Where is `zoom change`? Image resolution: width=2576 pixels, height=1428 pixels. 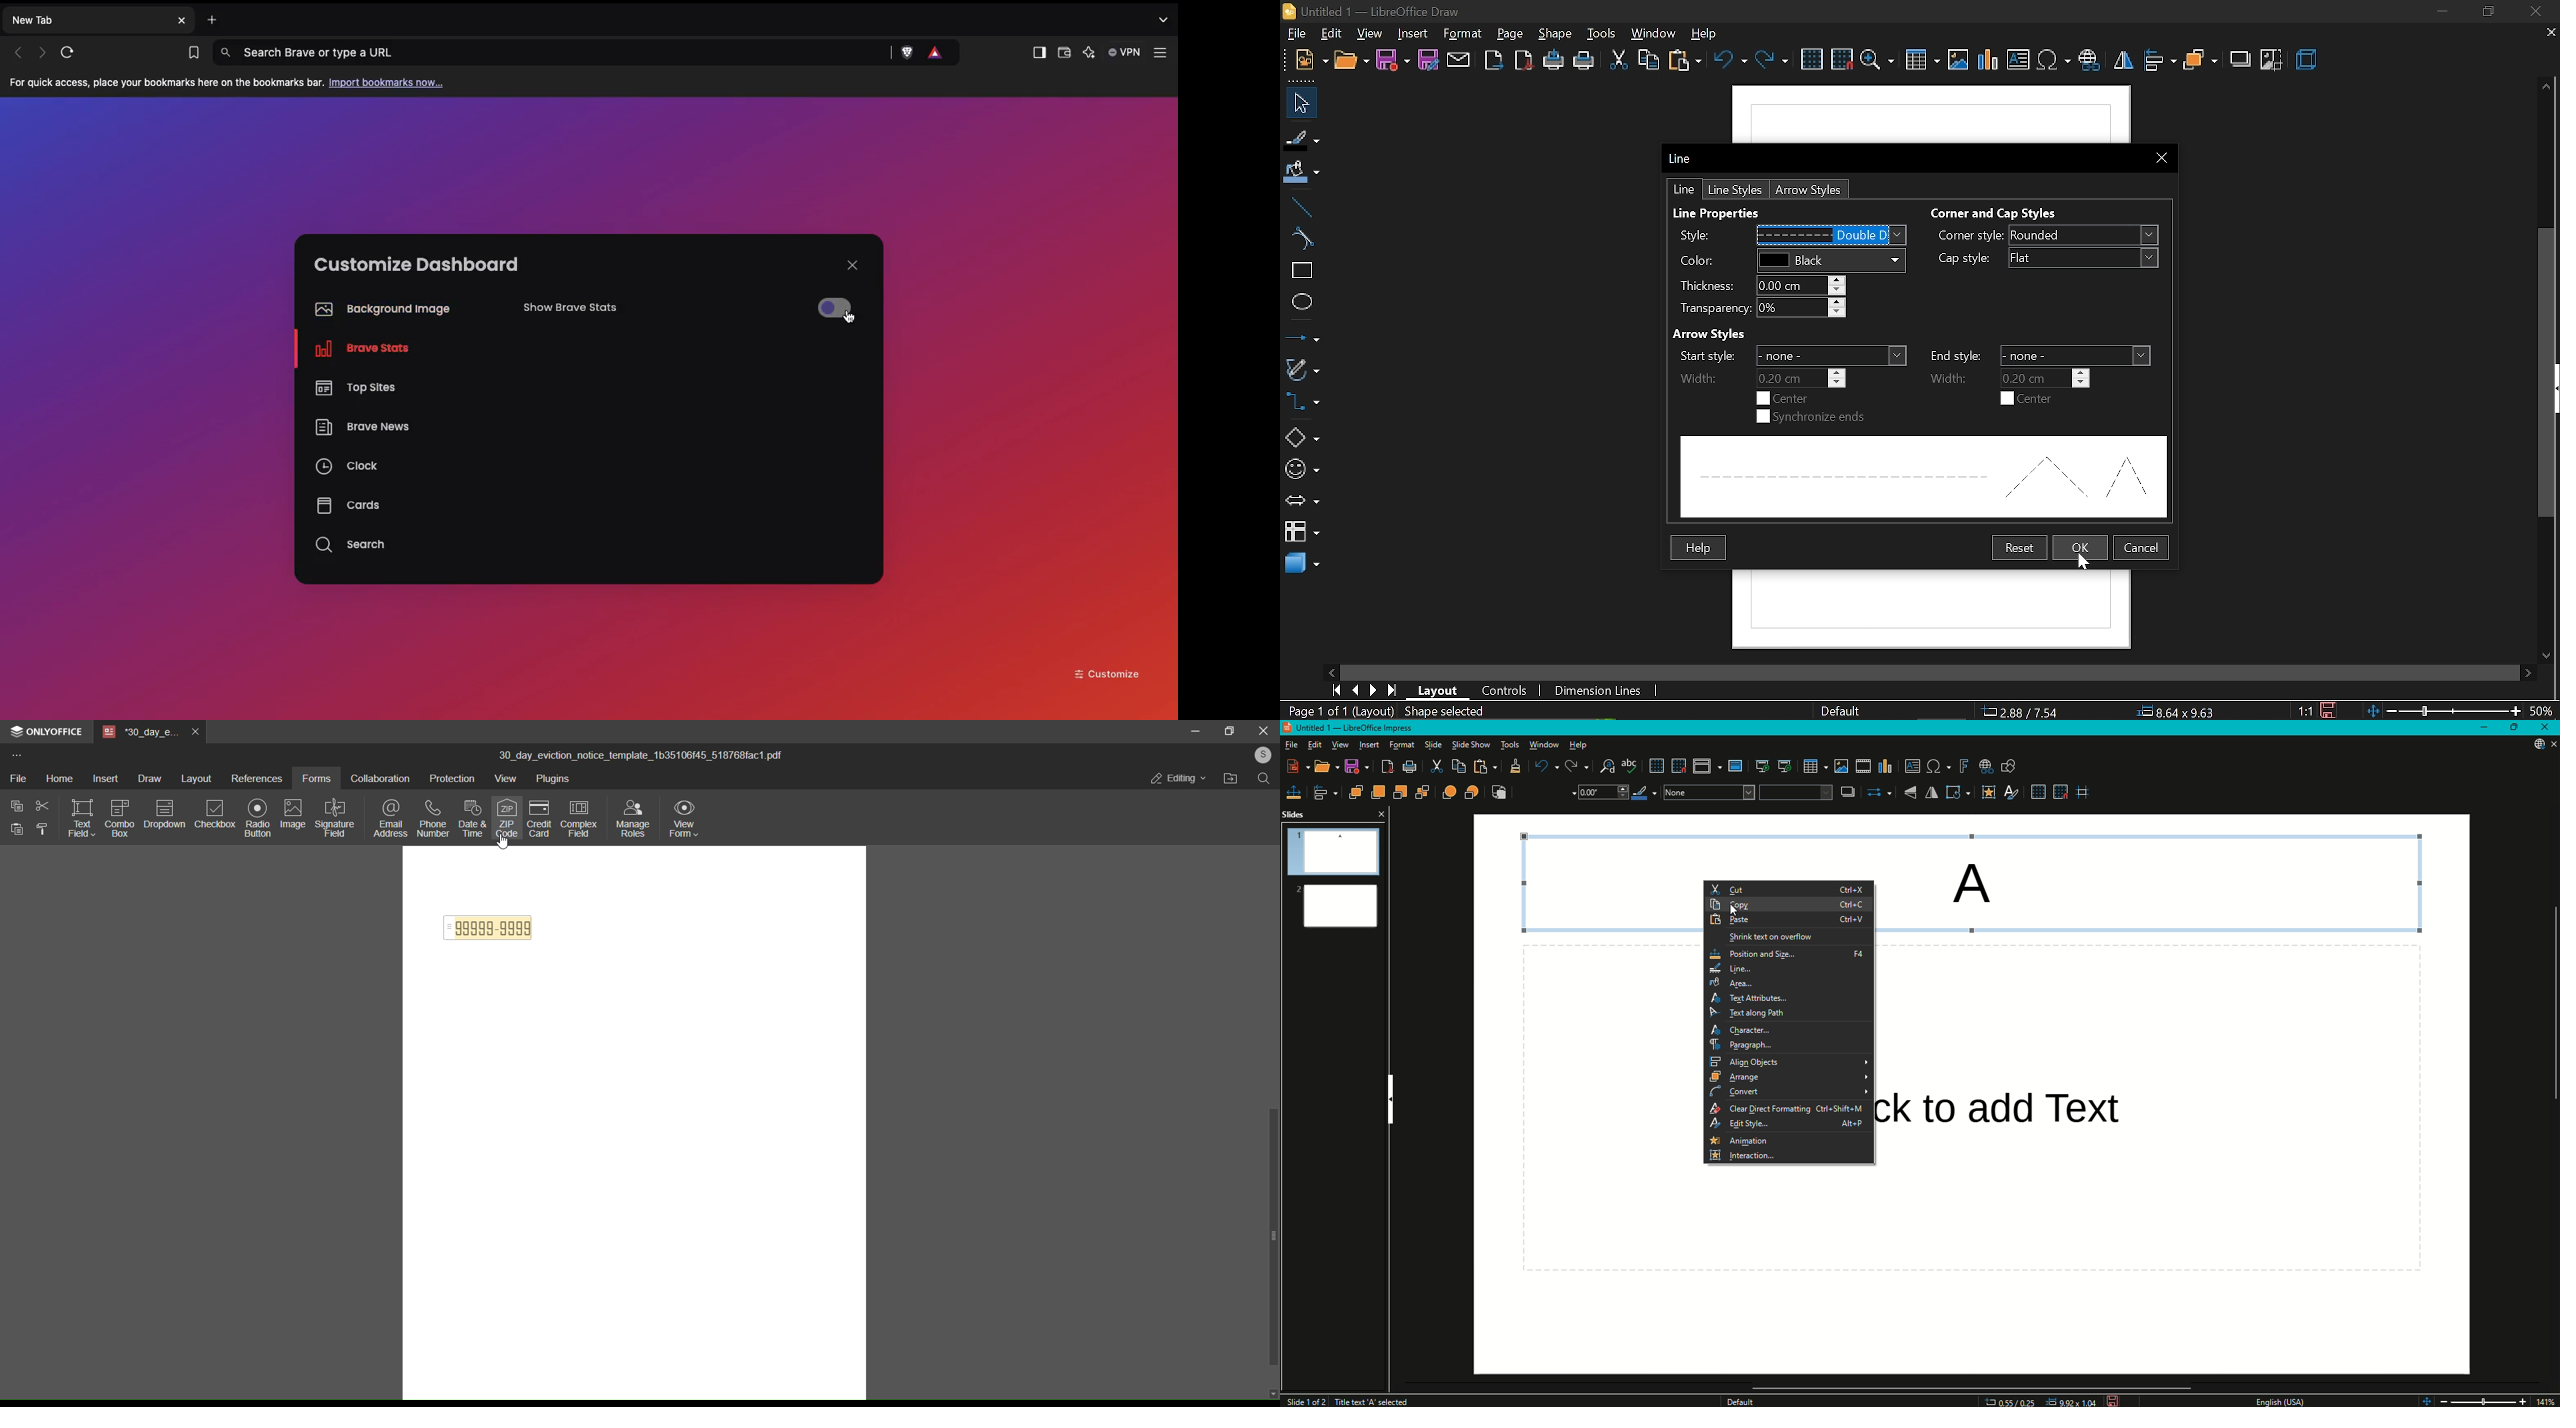
zoom change is located at coordinates (2463, 711).